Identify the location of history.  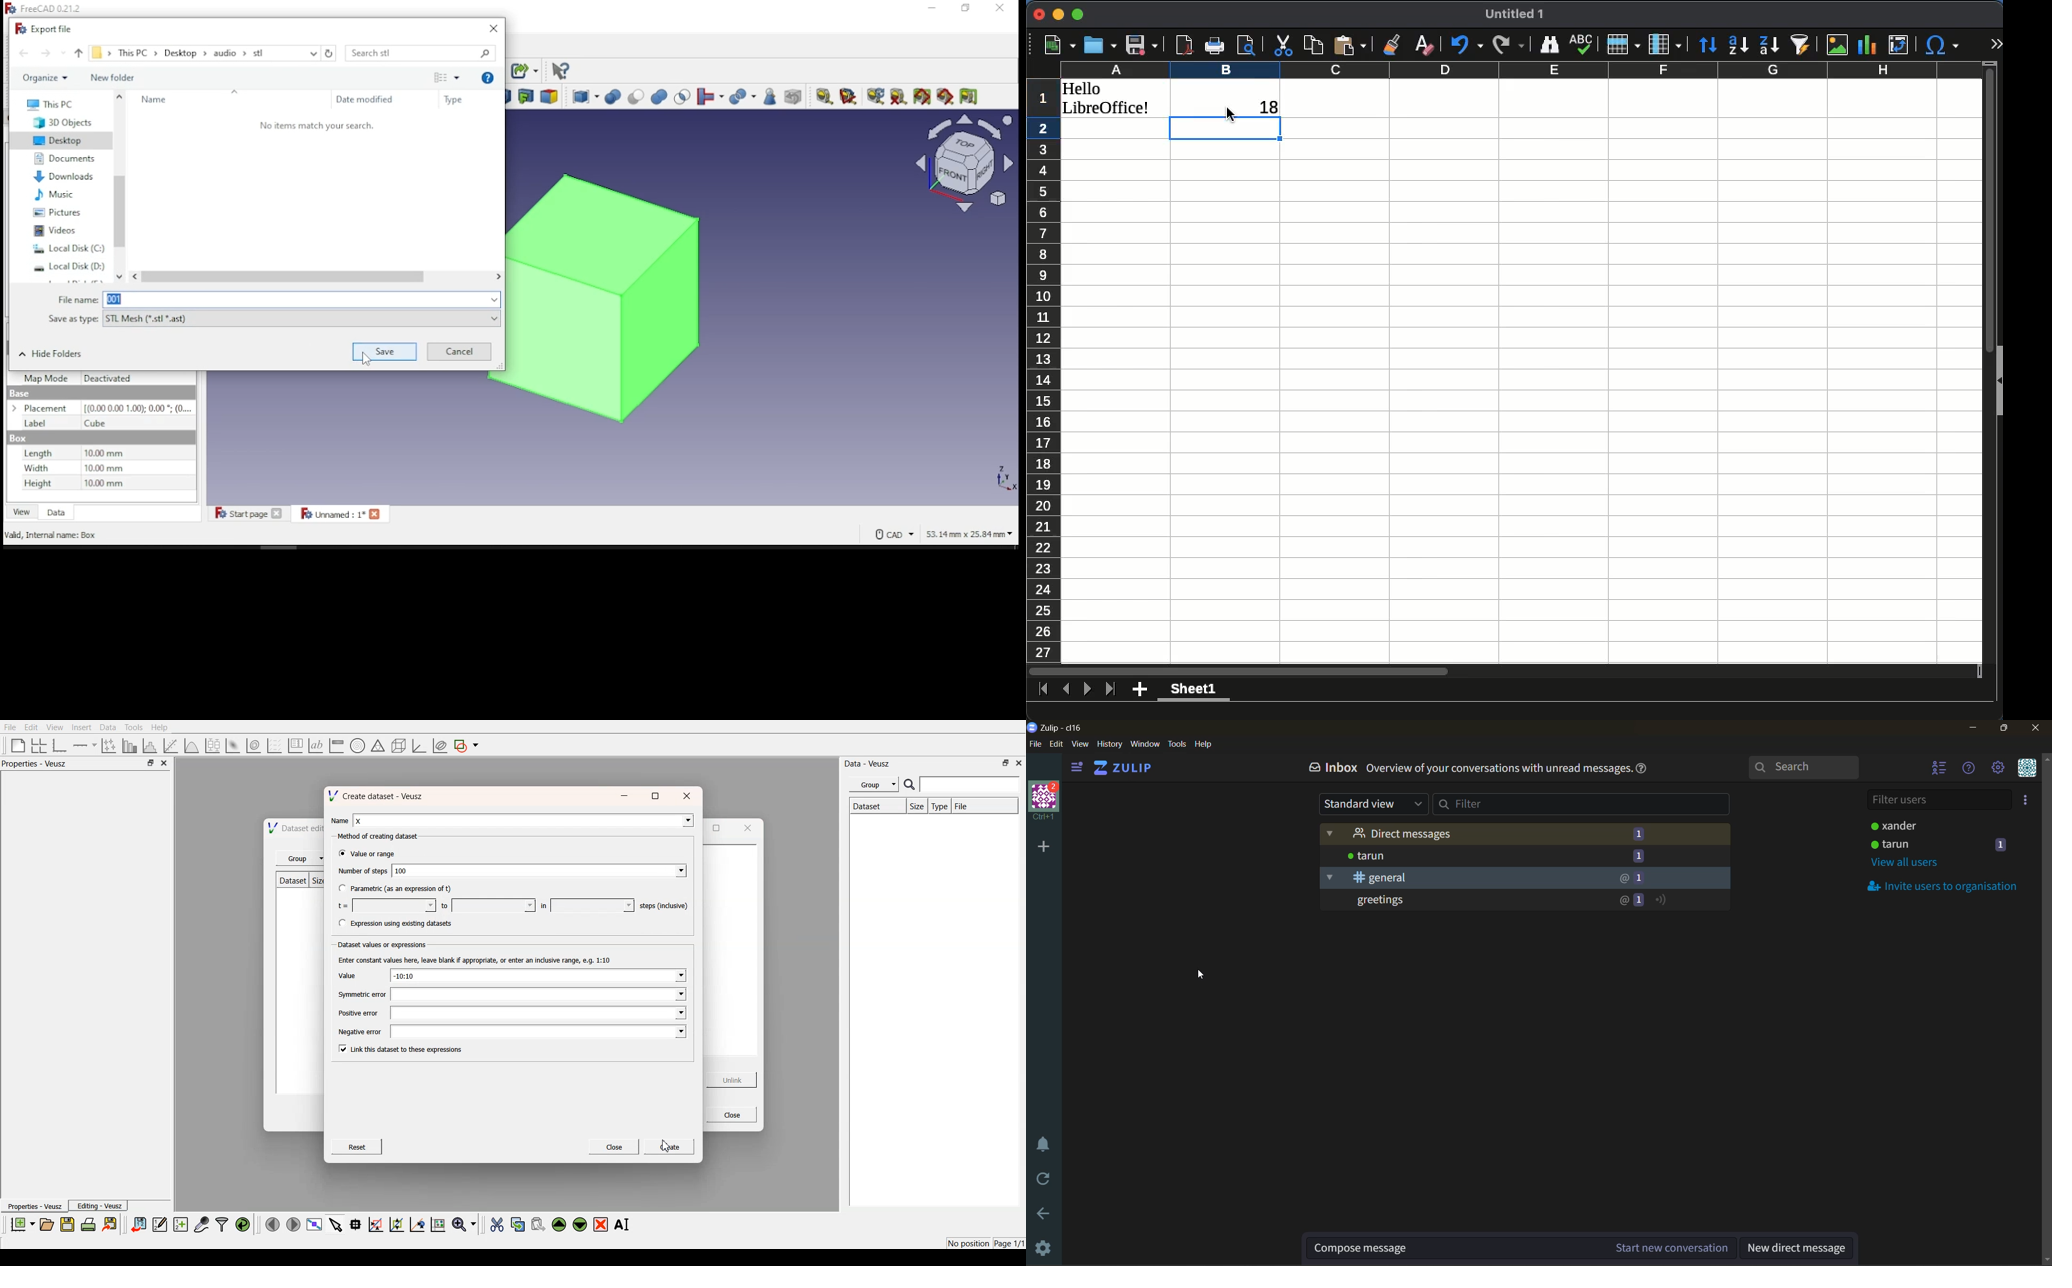
(1108, 745).